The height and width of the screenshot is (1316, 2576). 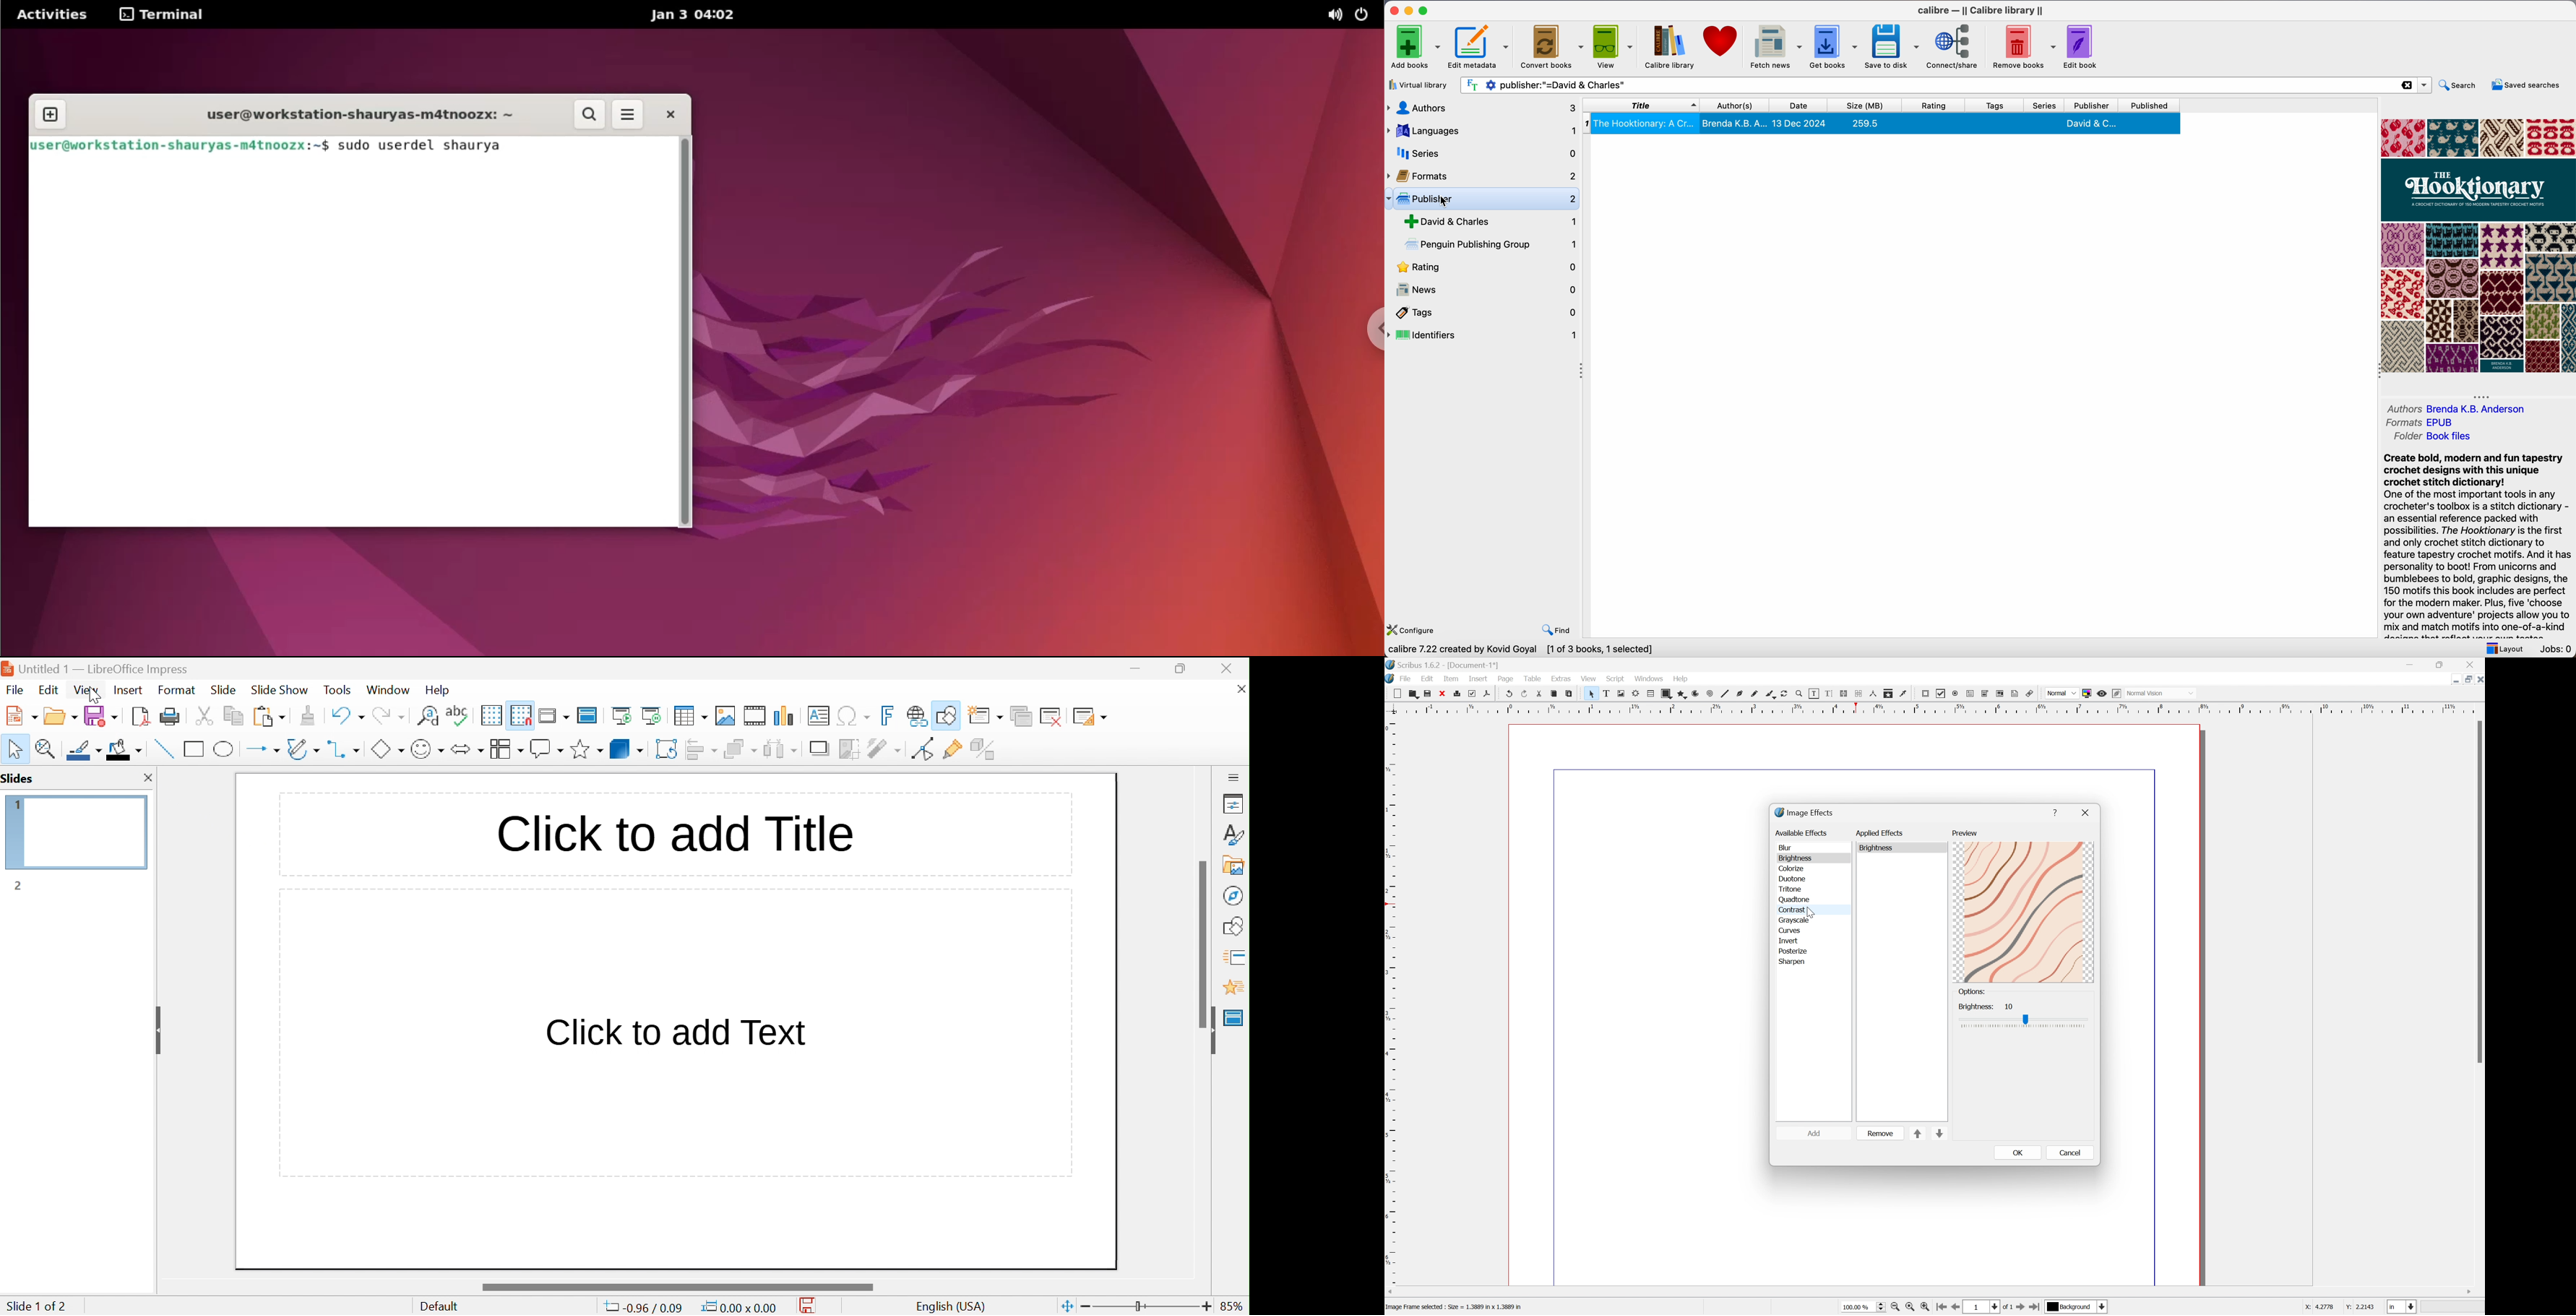 I want to click on help, so click(x=439, y=690).